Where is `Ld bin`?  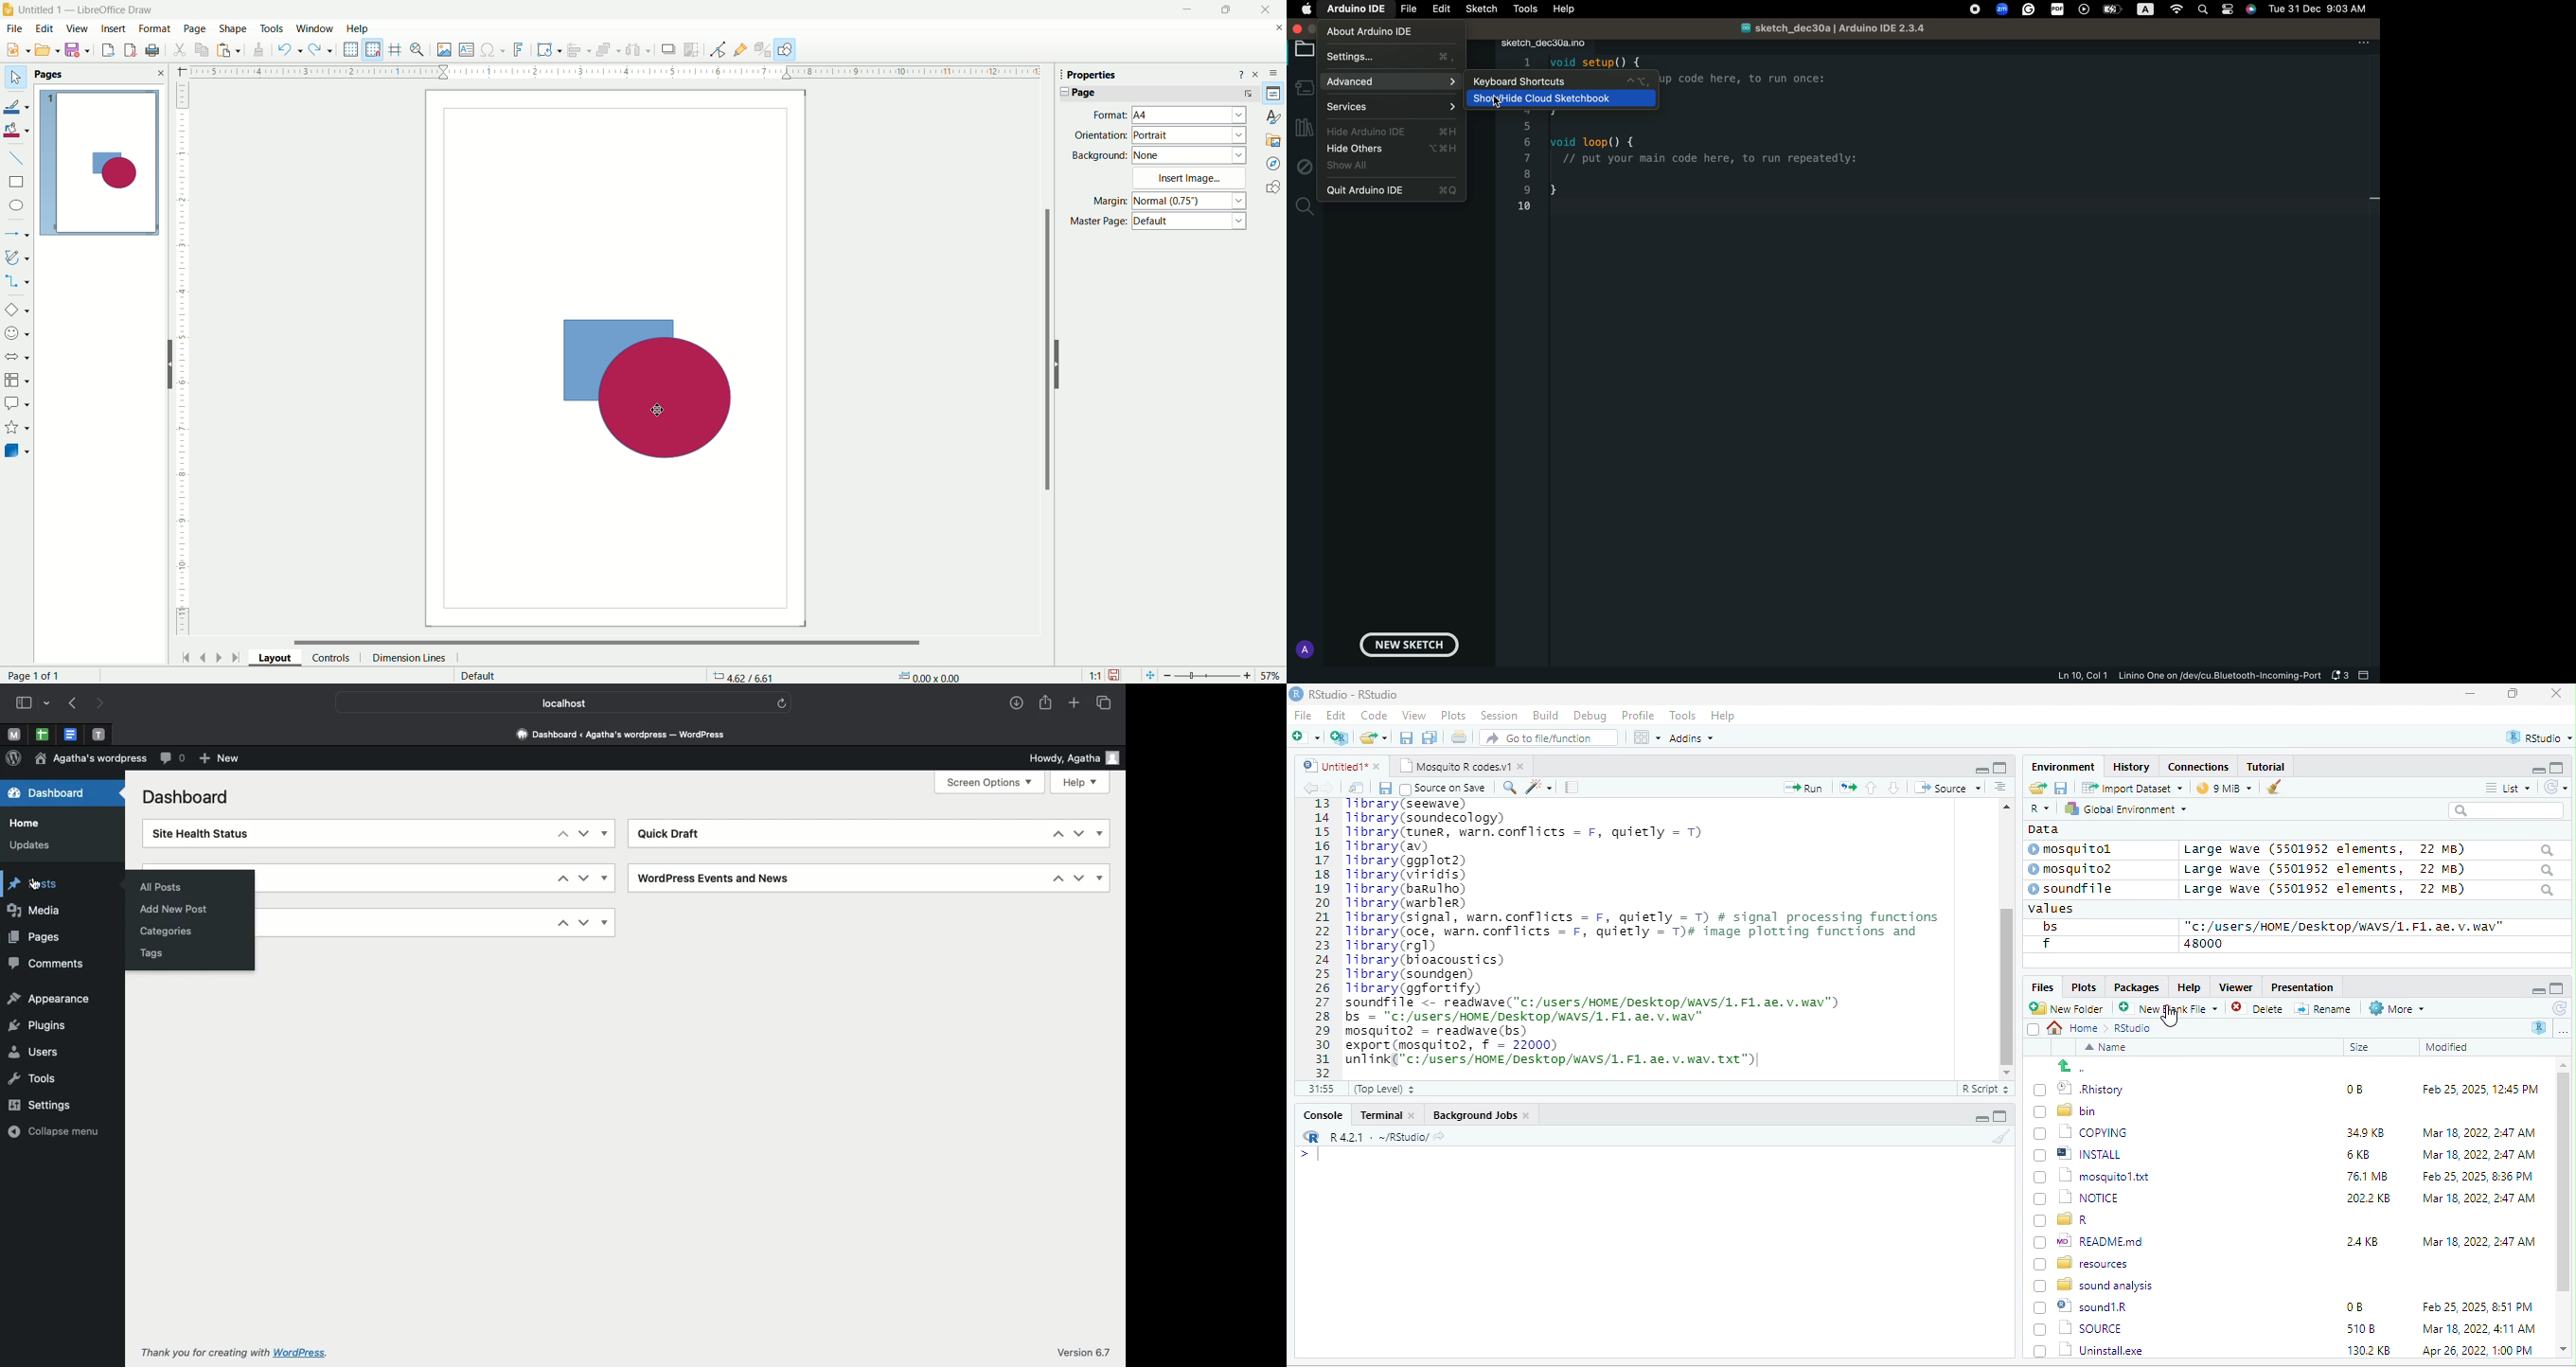
Ld bin is located at coordinates (2068, 1110).